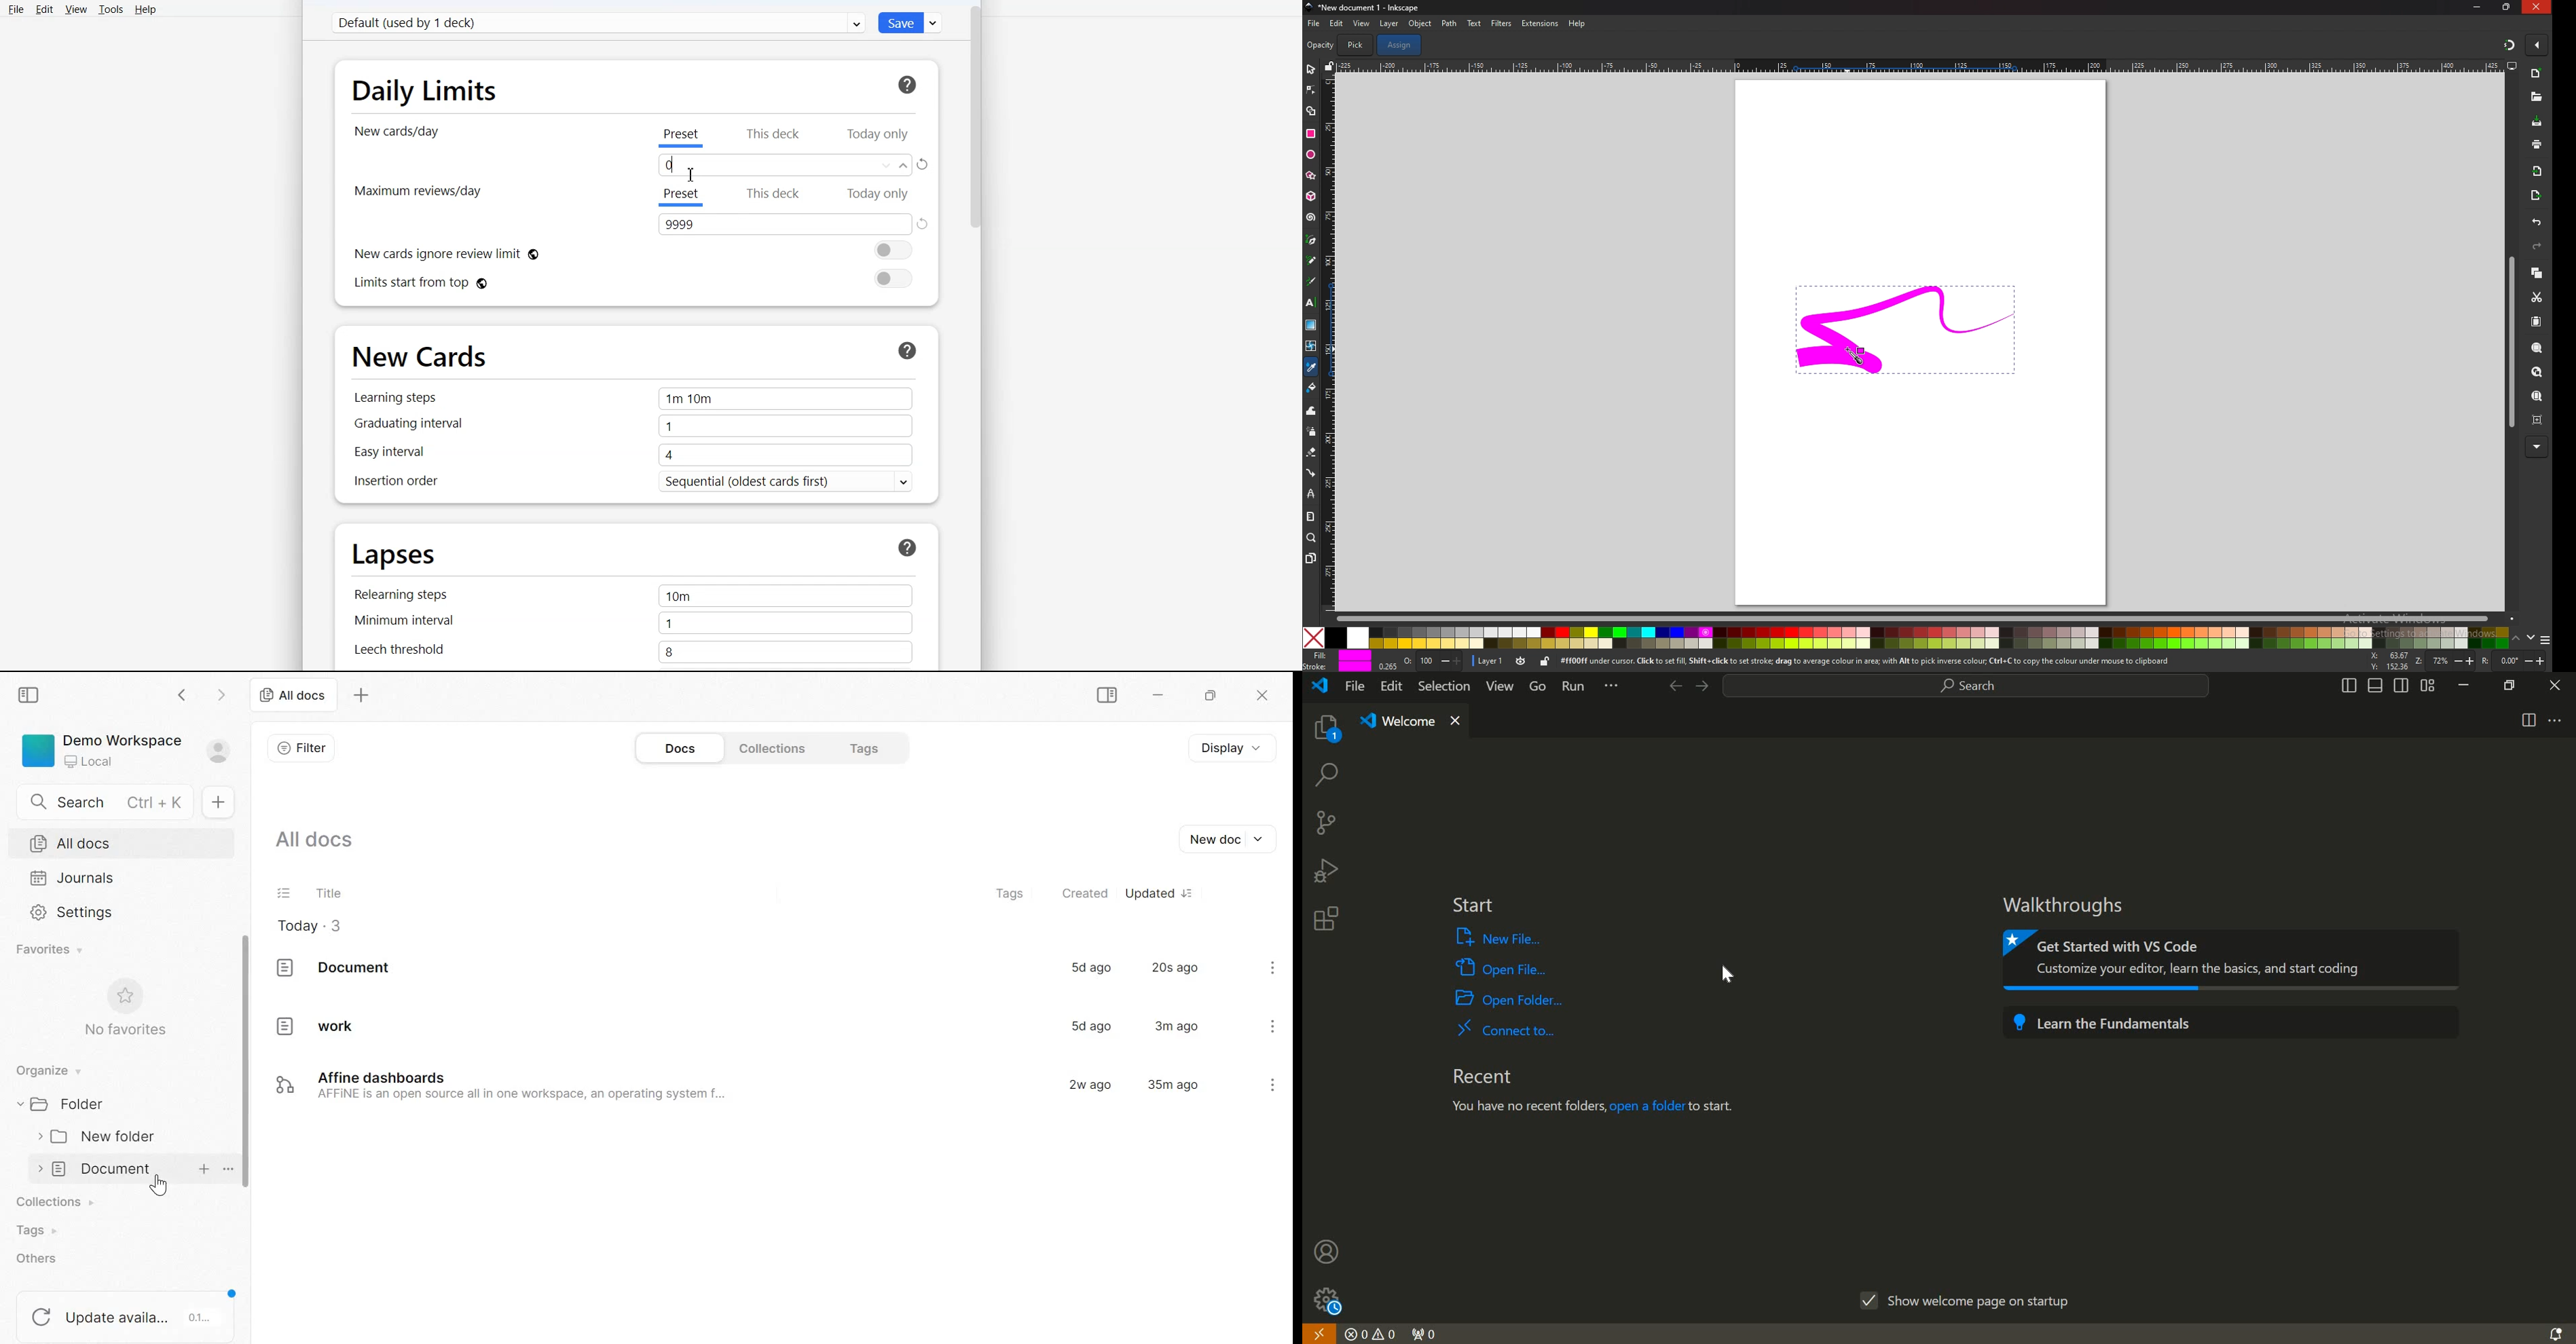  I want to click on get started with VS Code, so click(2235, 960).